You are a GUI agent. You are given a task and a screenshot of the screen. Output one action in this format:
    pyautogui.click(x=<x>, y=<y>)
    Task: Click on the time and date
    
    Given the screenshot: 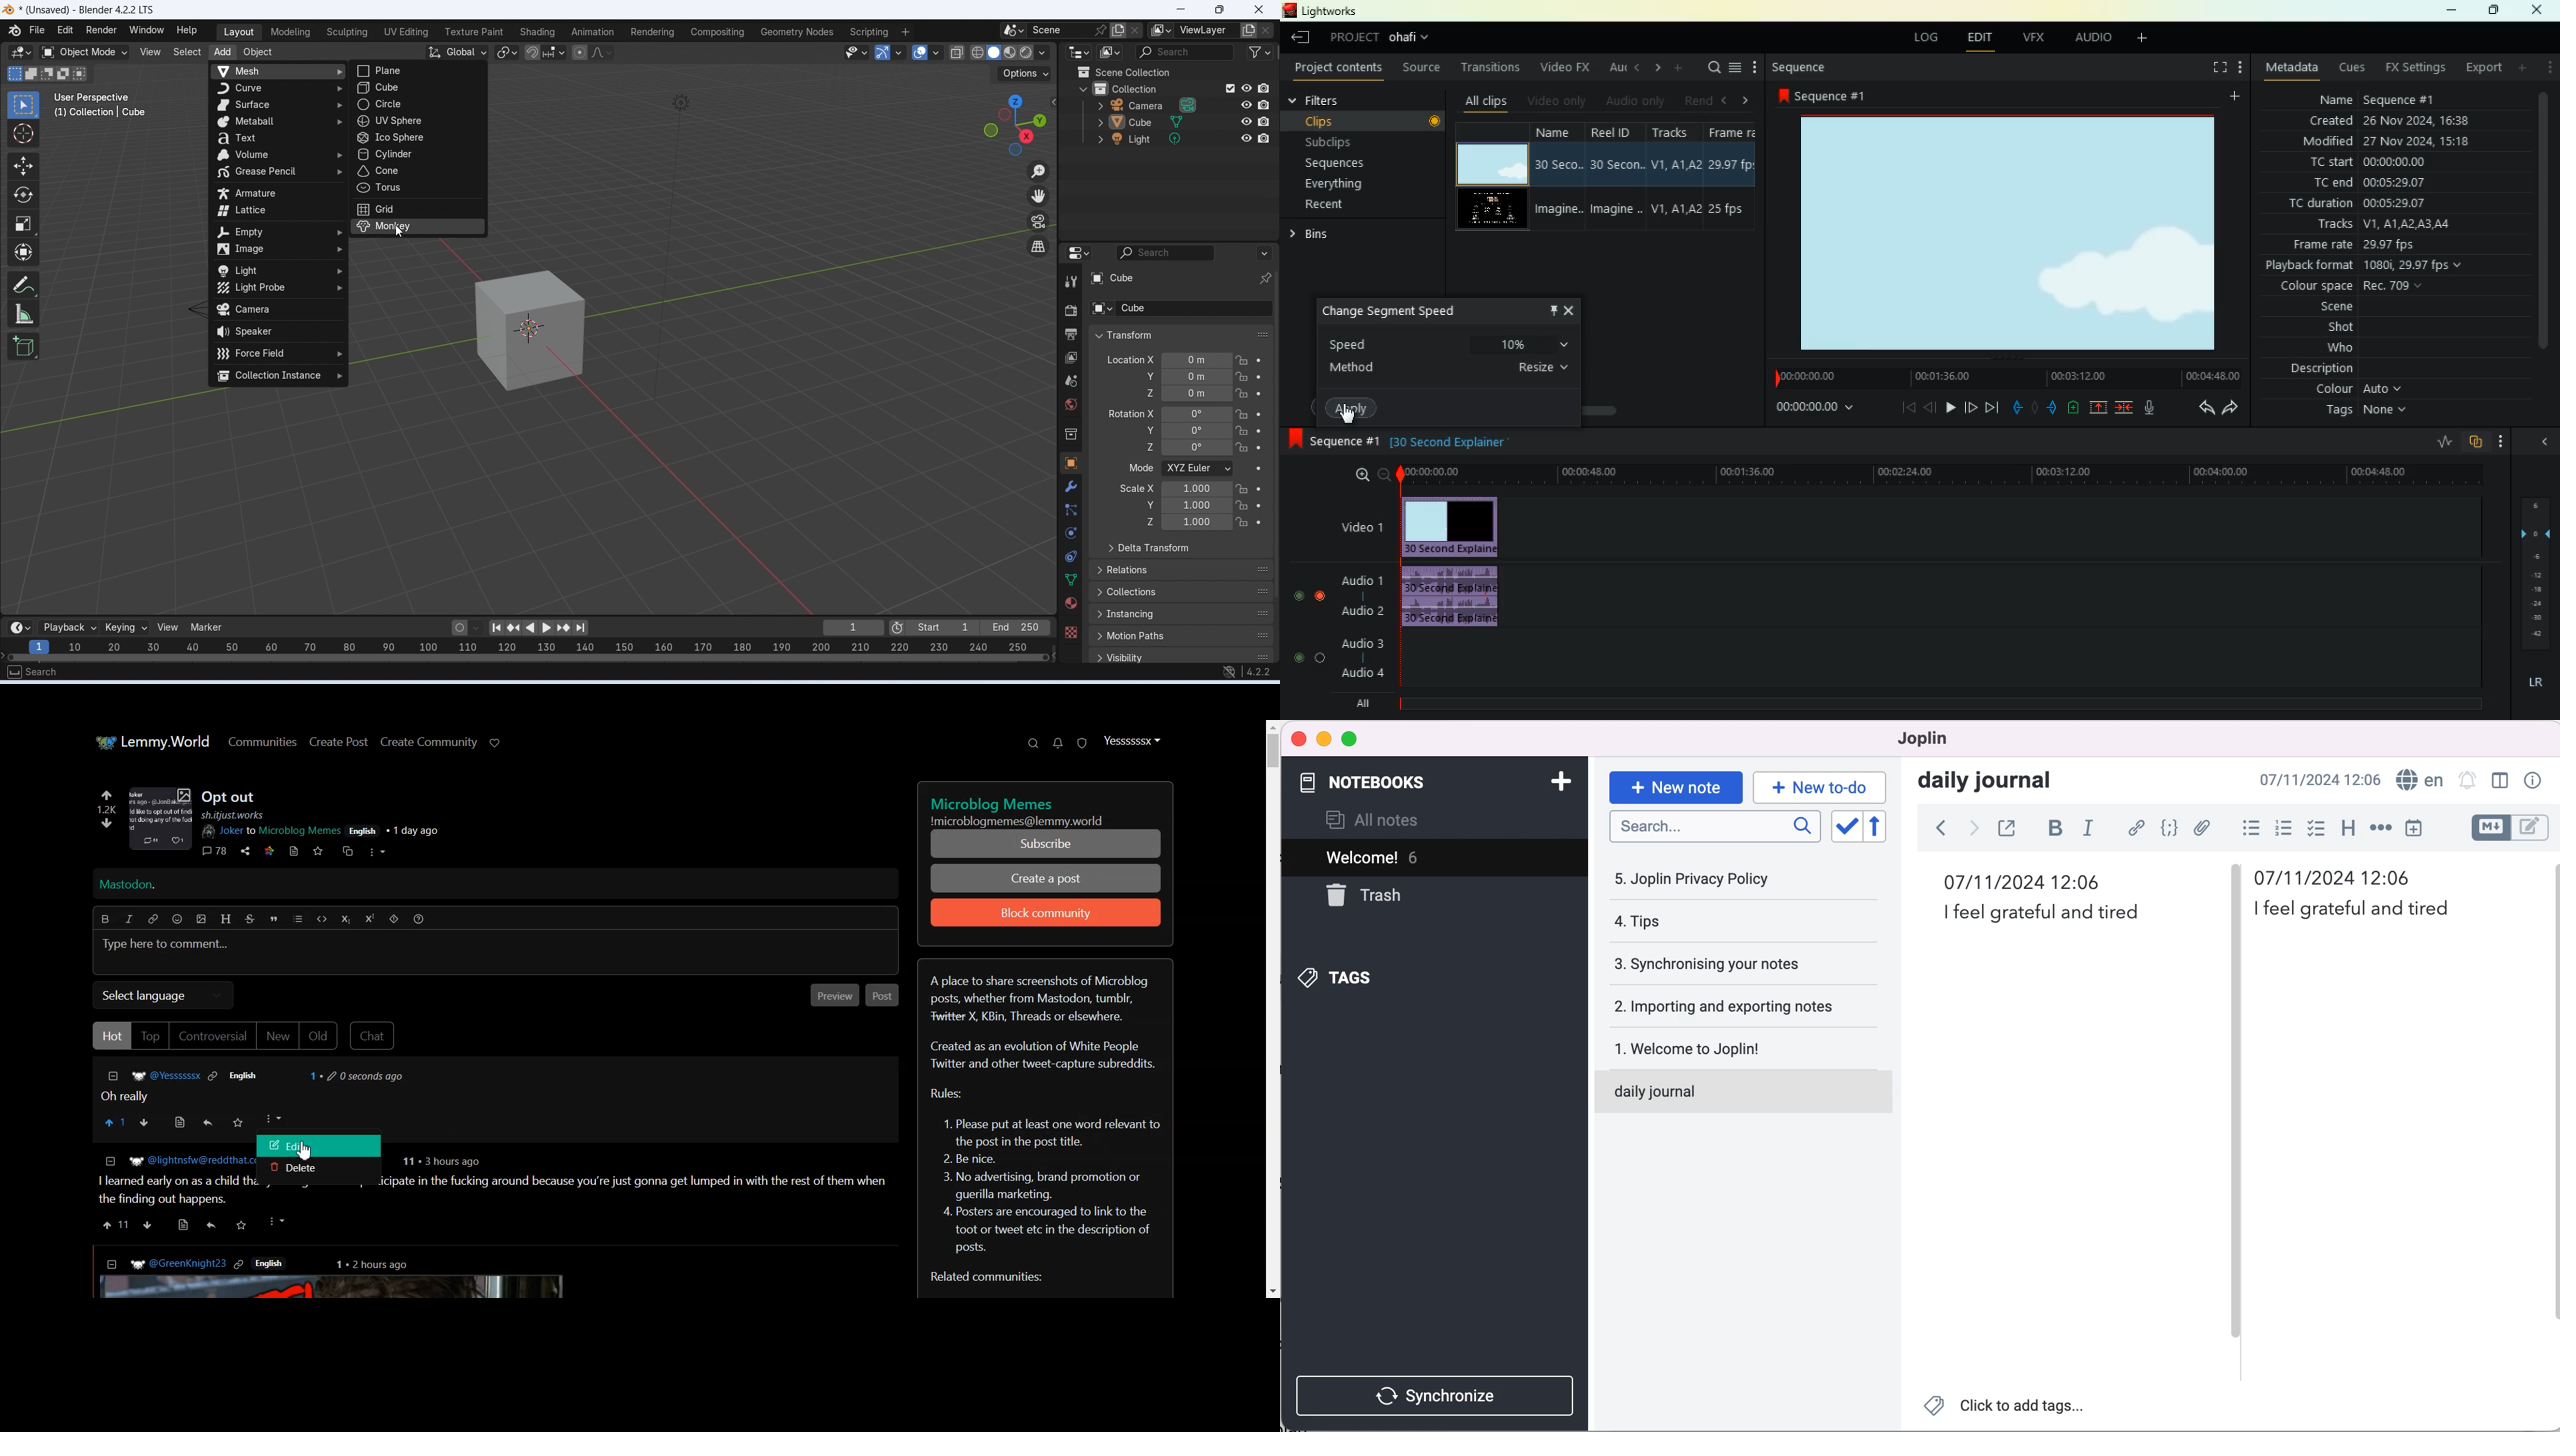 What is the action you would take?
    pyautogui.click(x=2031, y=883)
    